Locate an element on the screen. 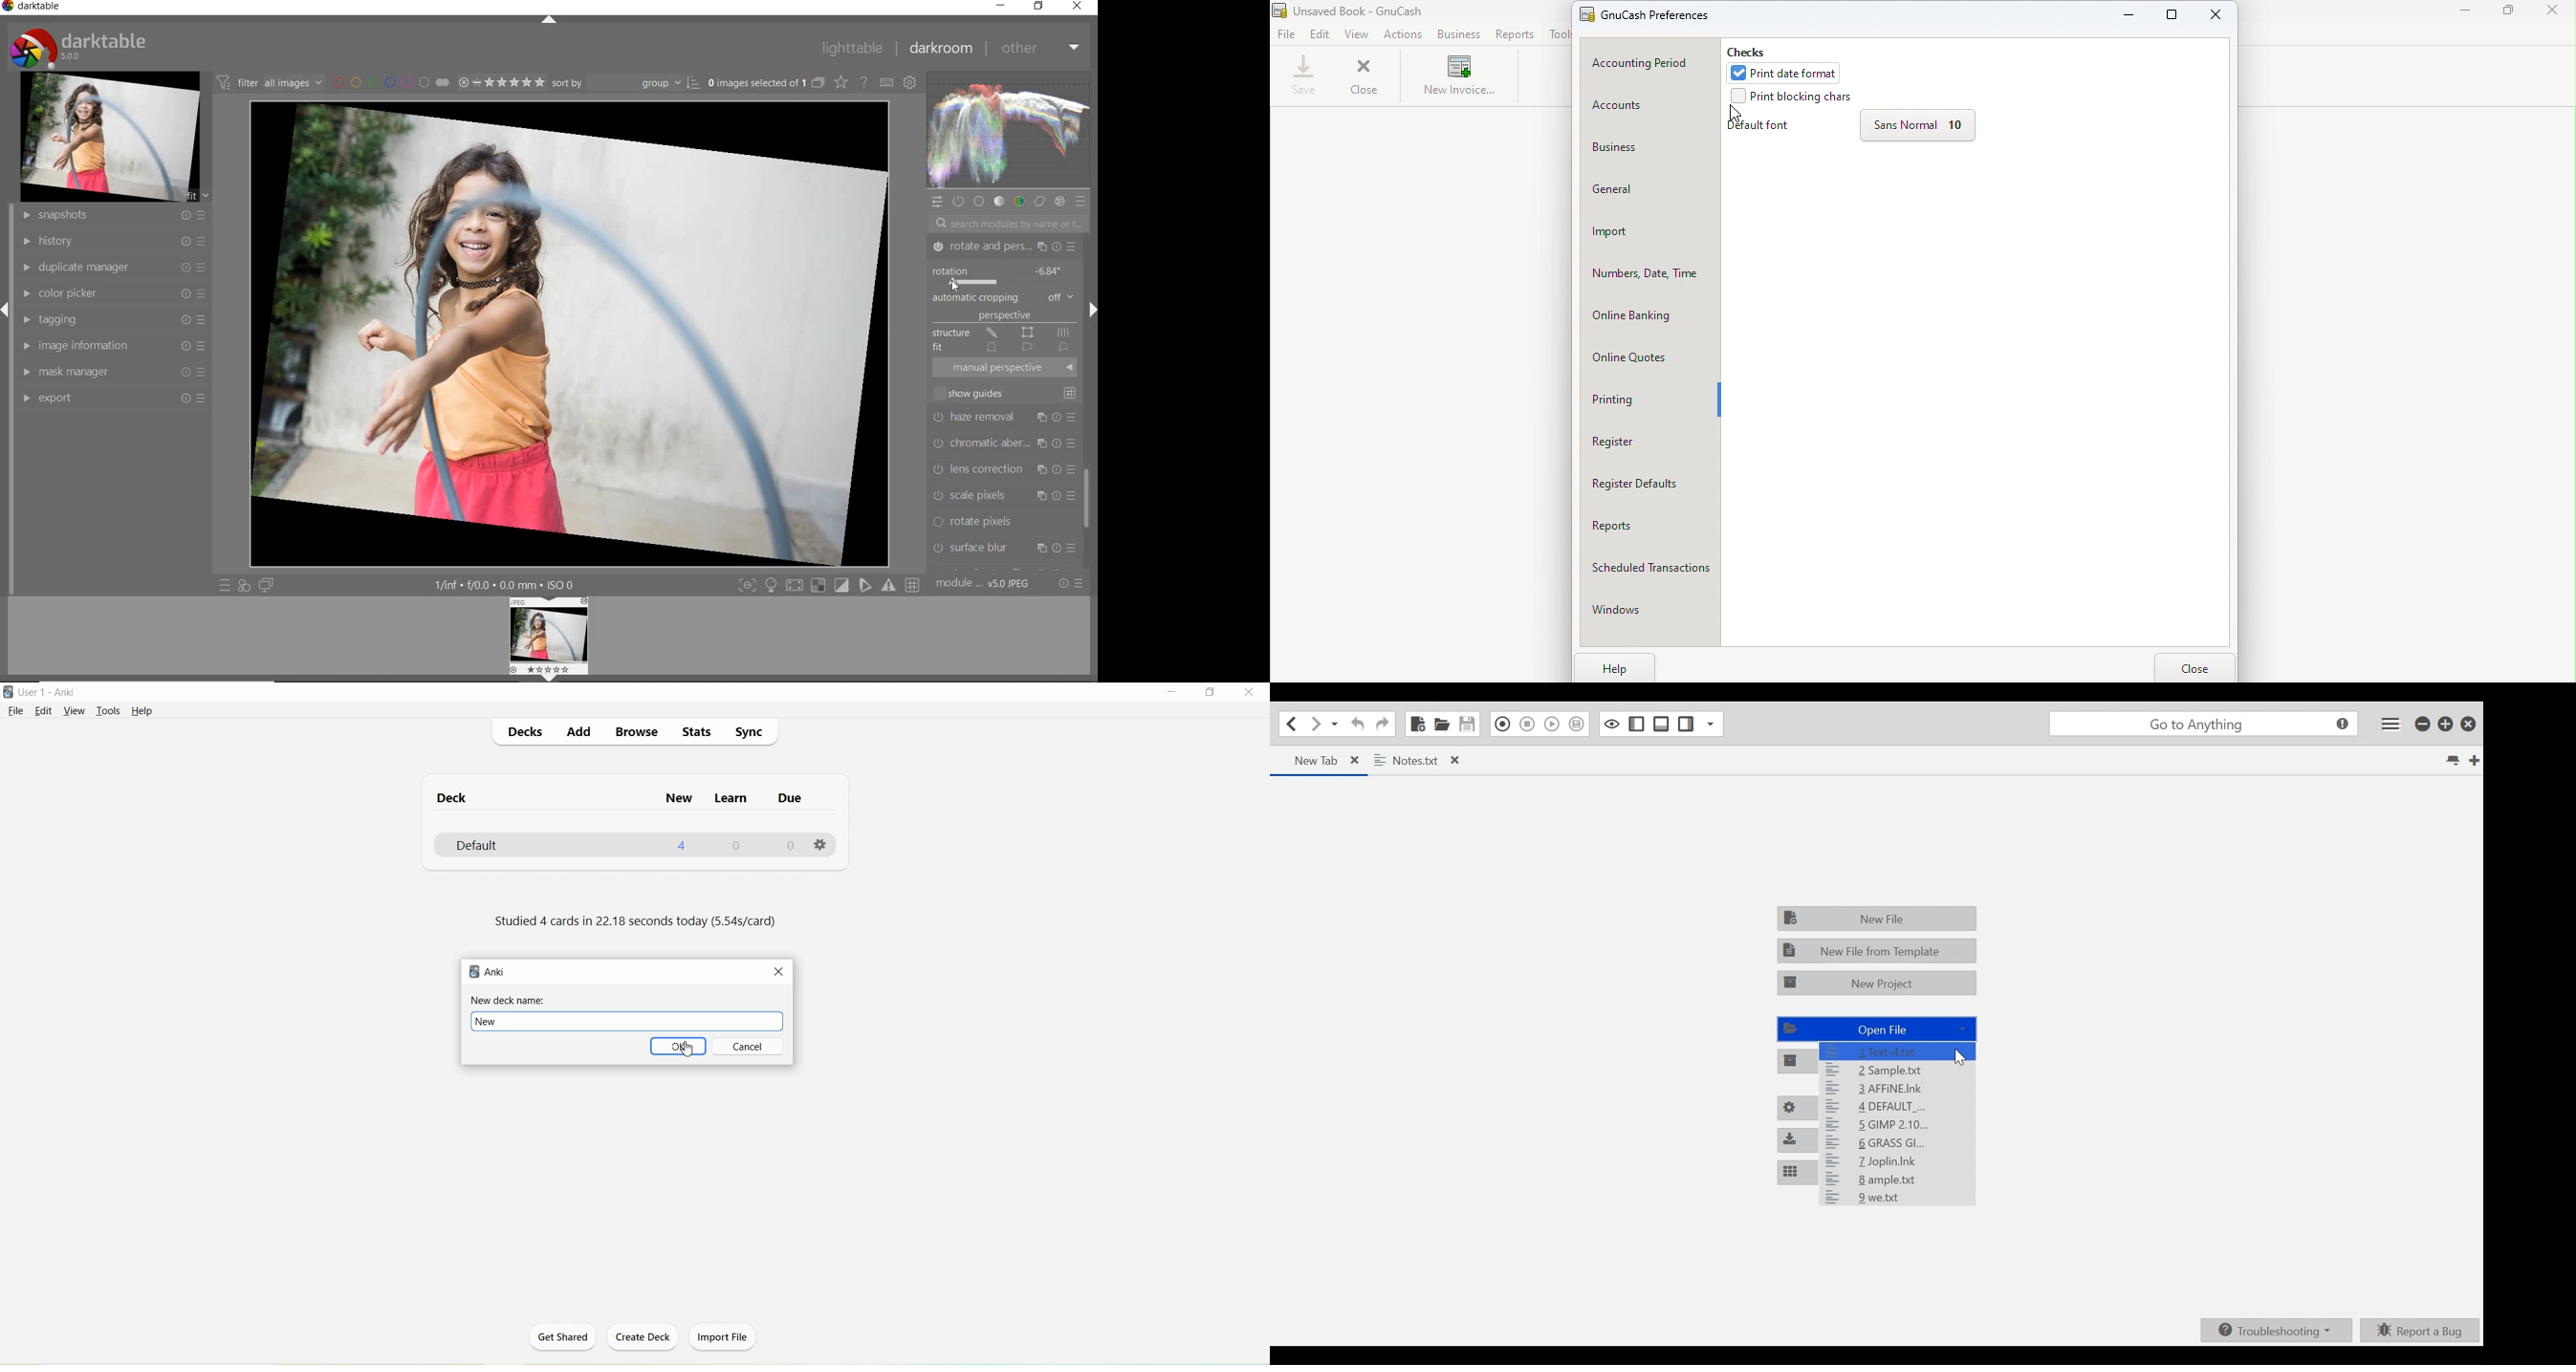 This screenshot has width=2576, height=1372. sort is located at coordinates (626, 82).